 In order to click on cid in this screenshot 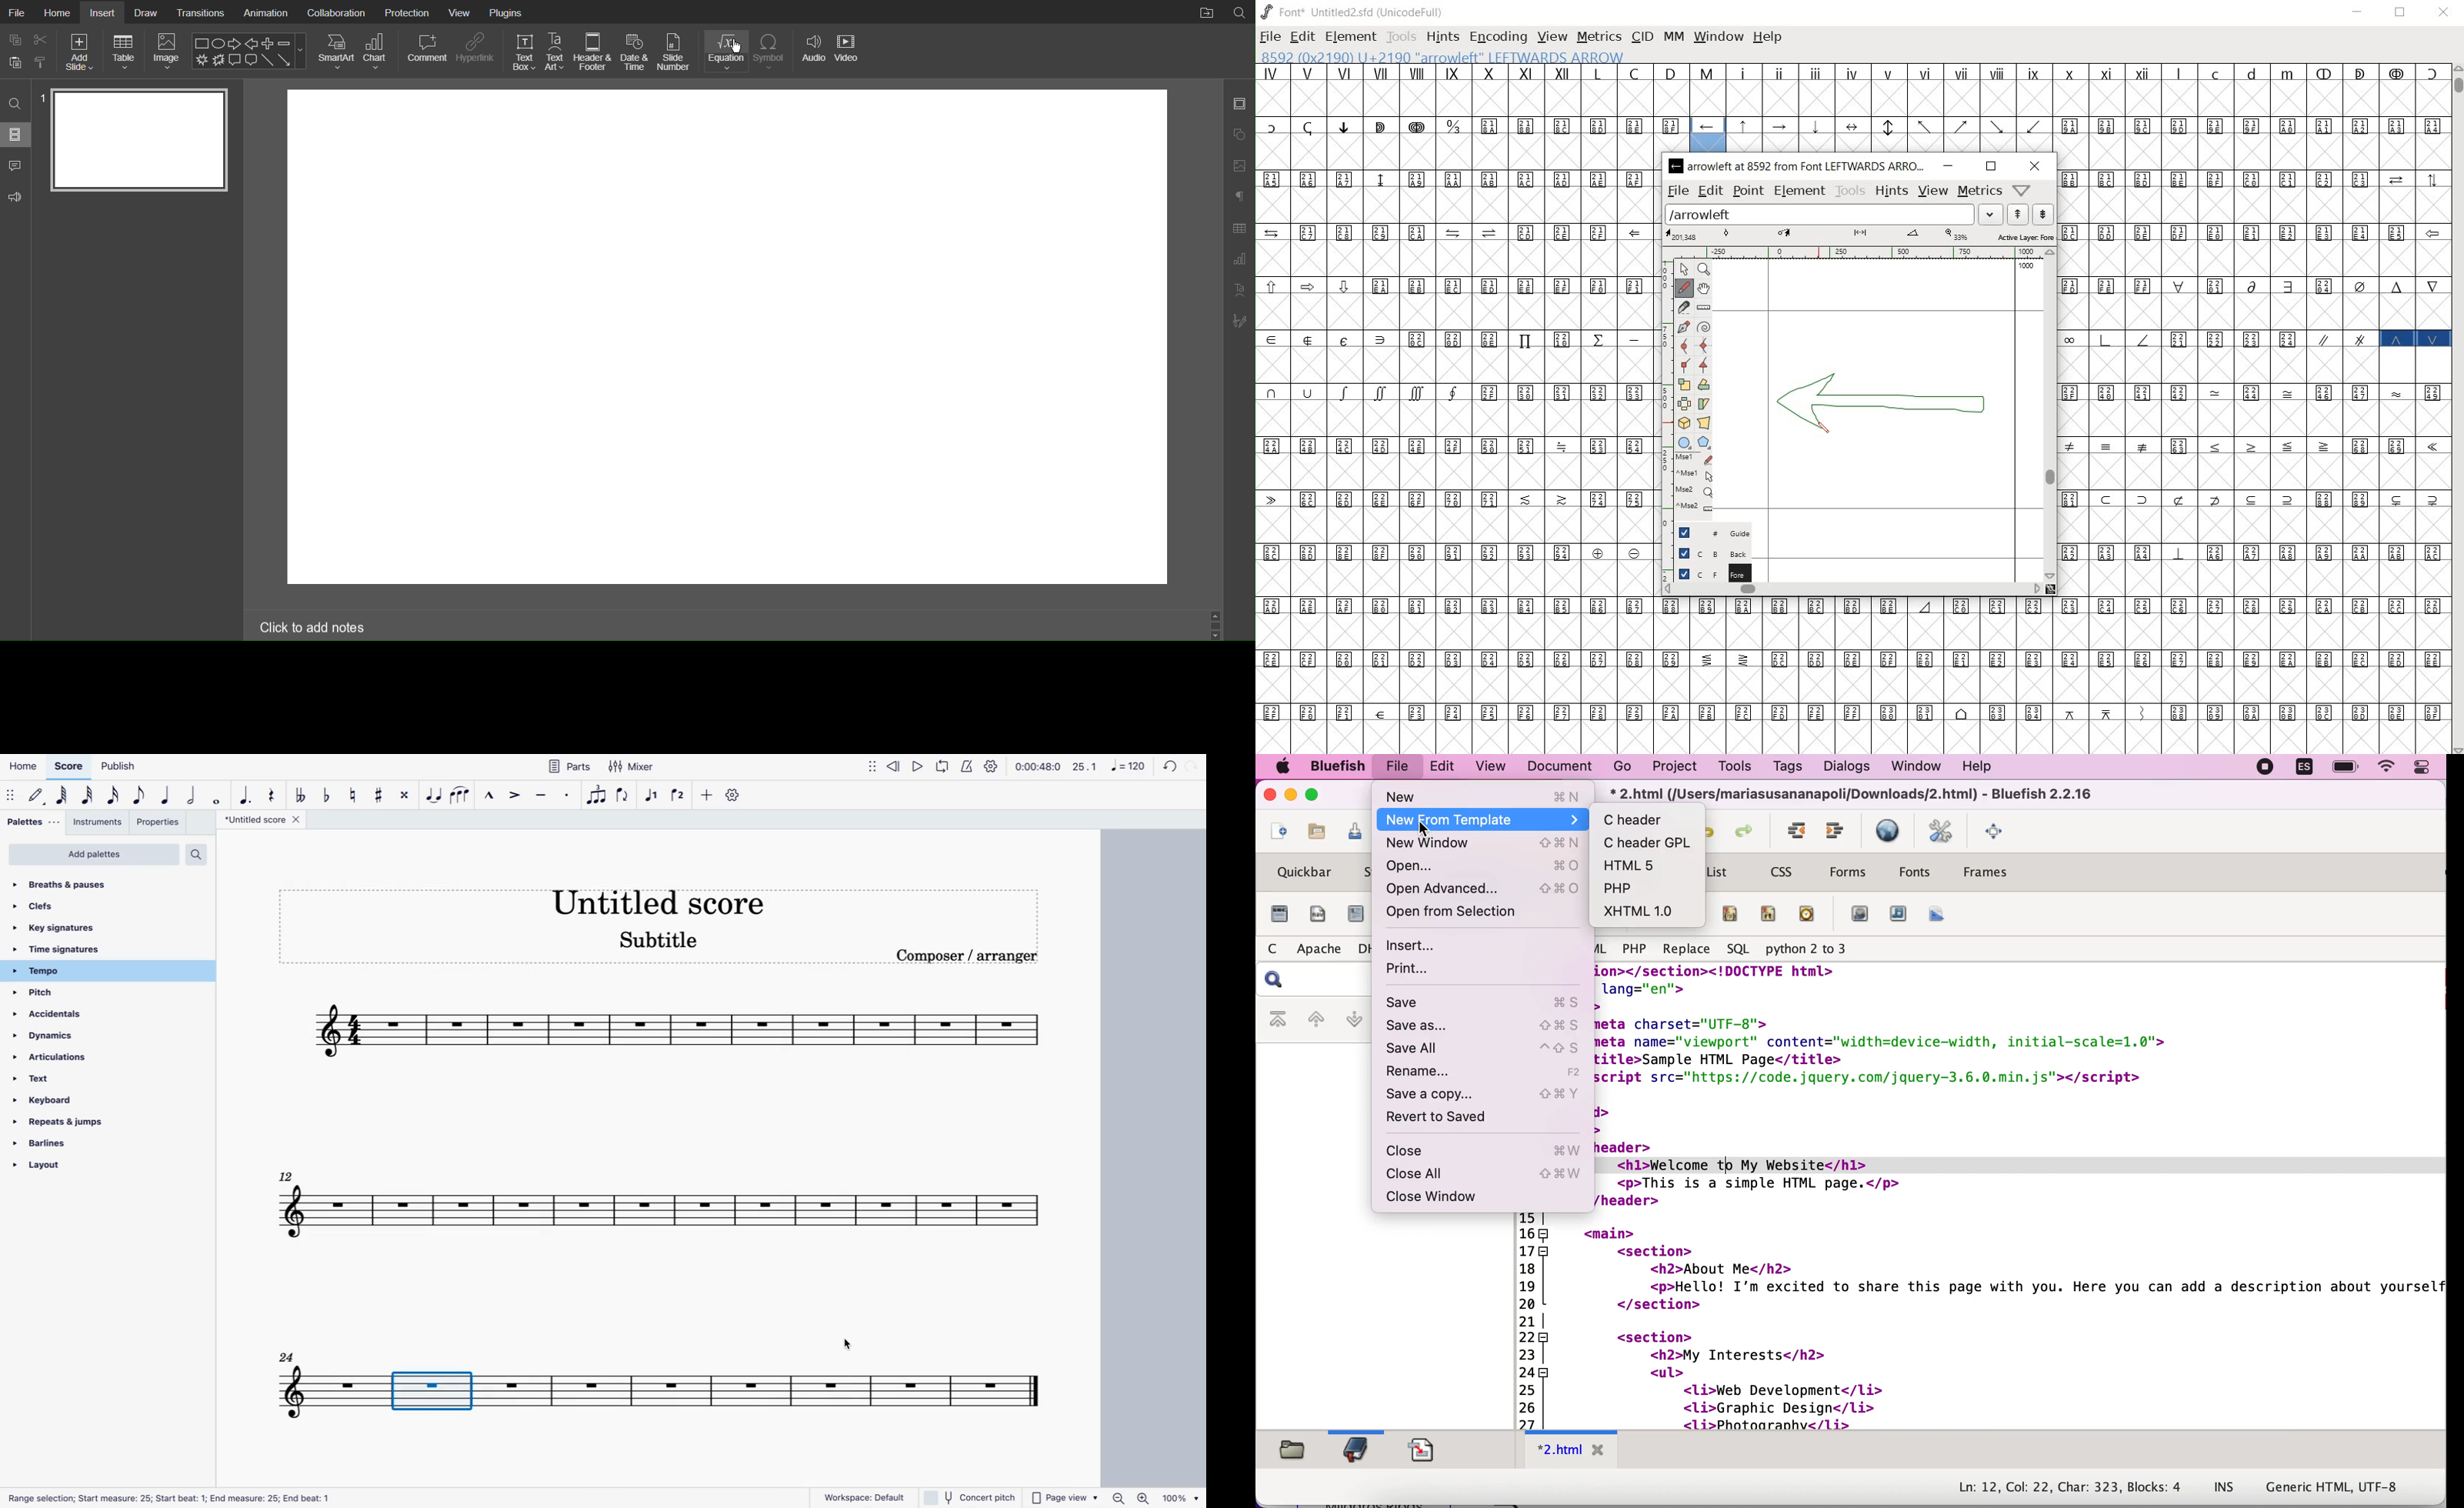, I will do `click(1641, 37)`.